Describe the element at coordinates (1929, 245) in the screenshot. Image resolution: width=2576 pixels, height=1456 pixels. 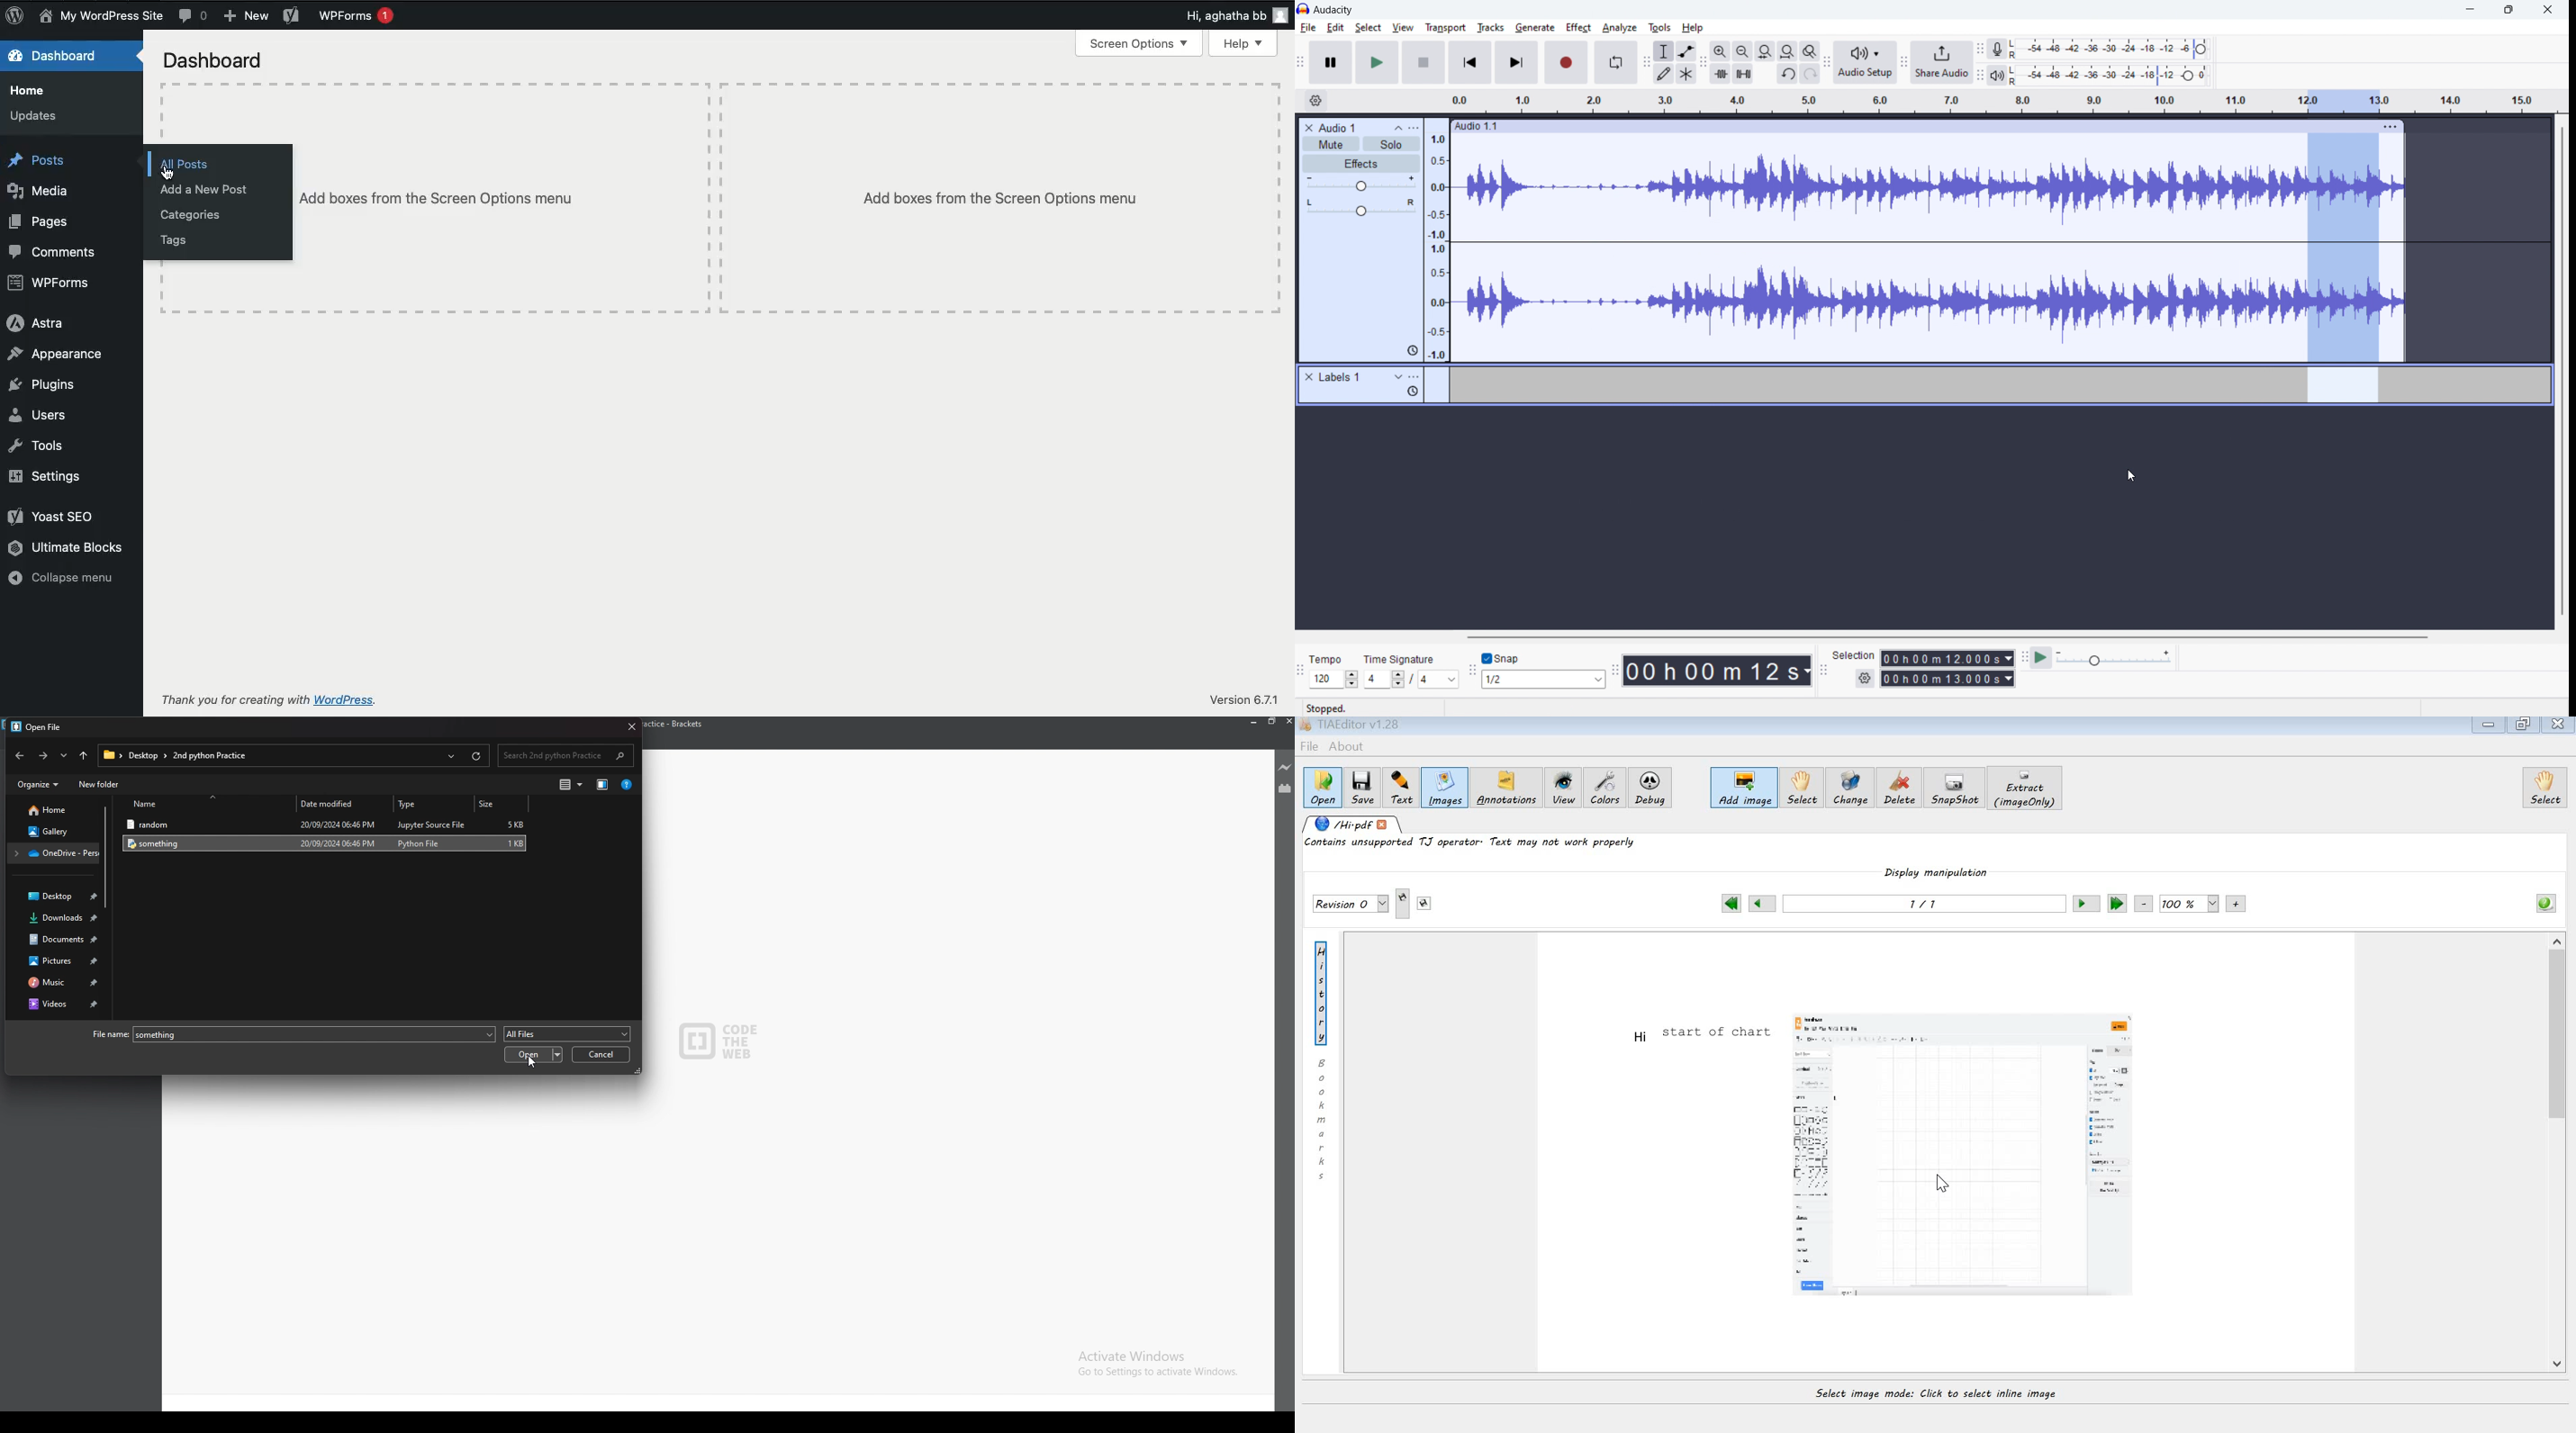
I see `audio waveform` at that location.